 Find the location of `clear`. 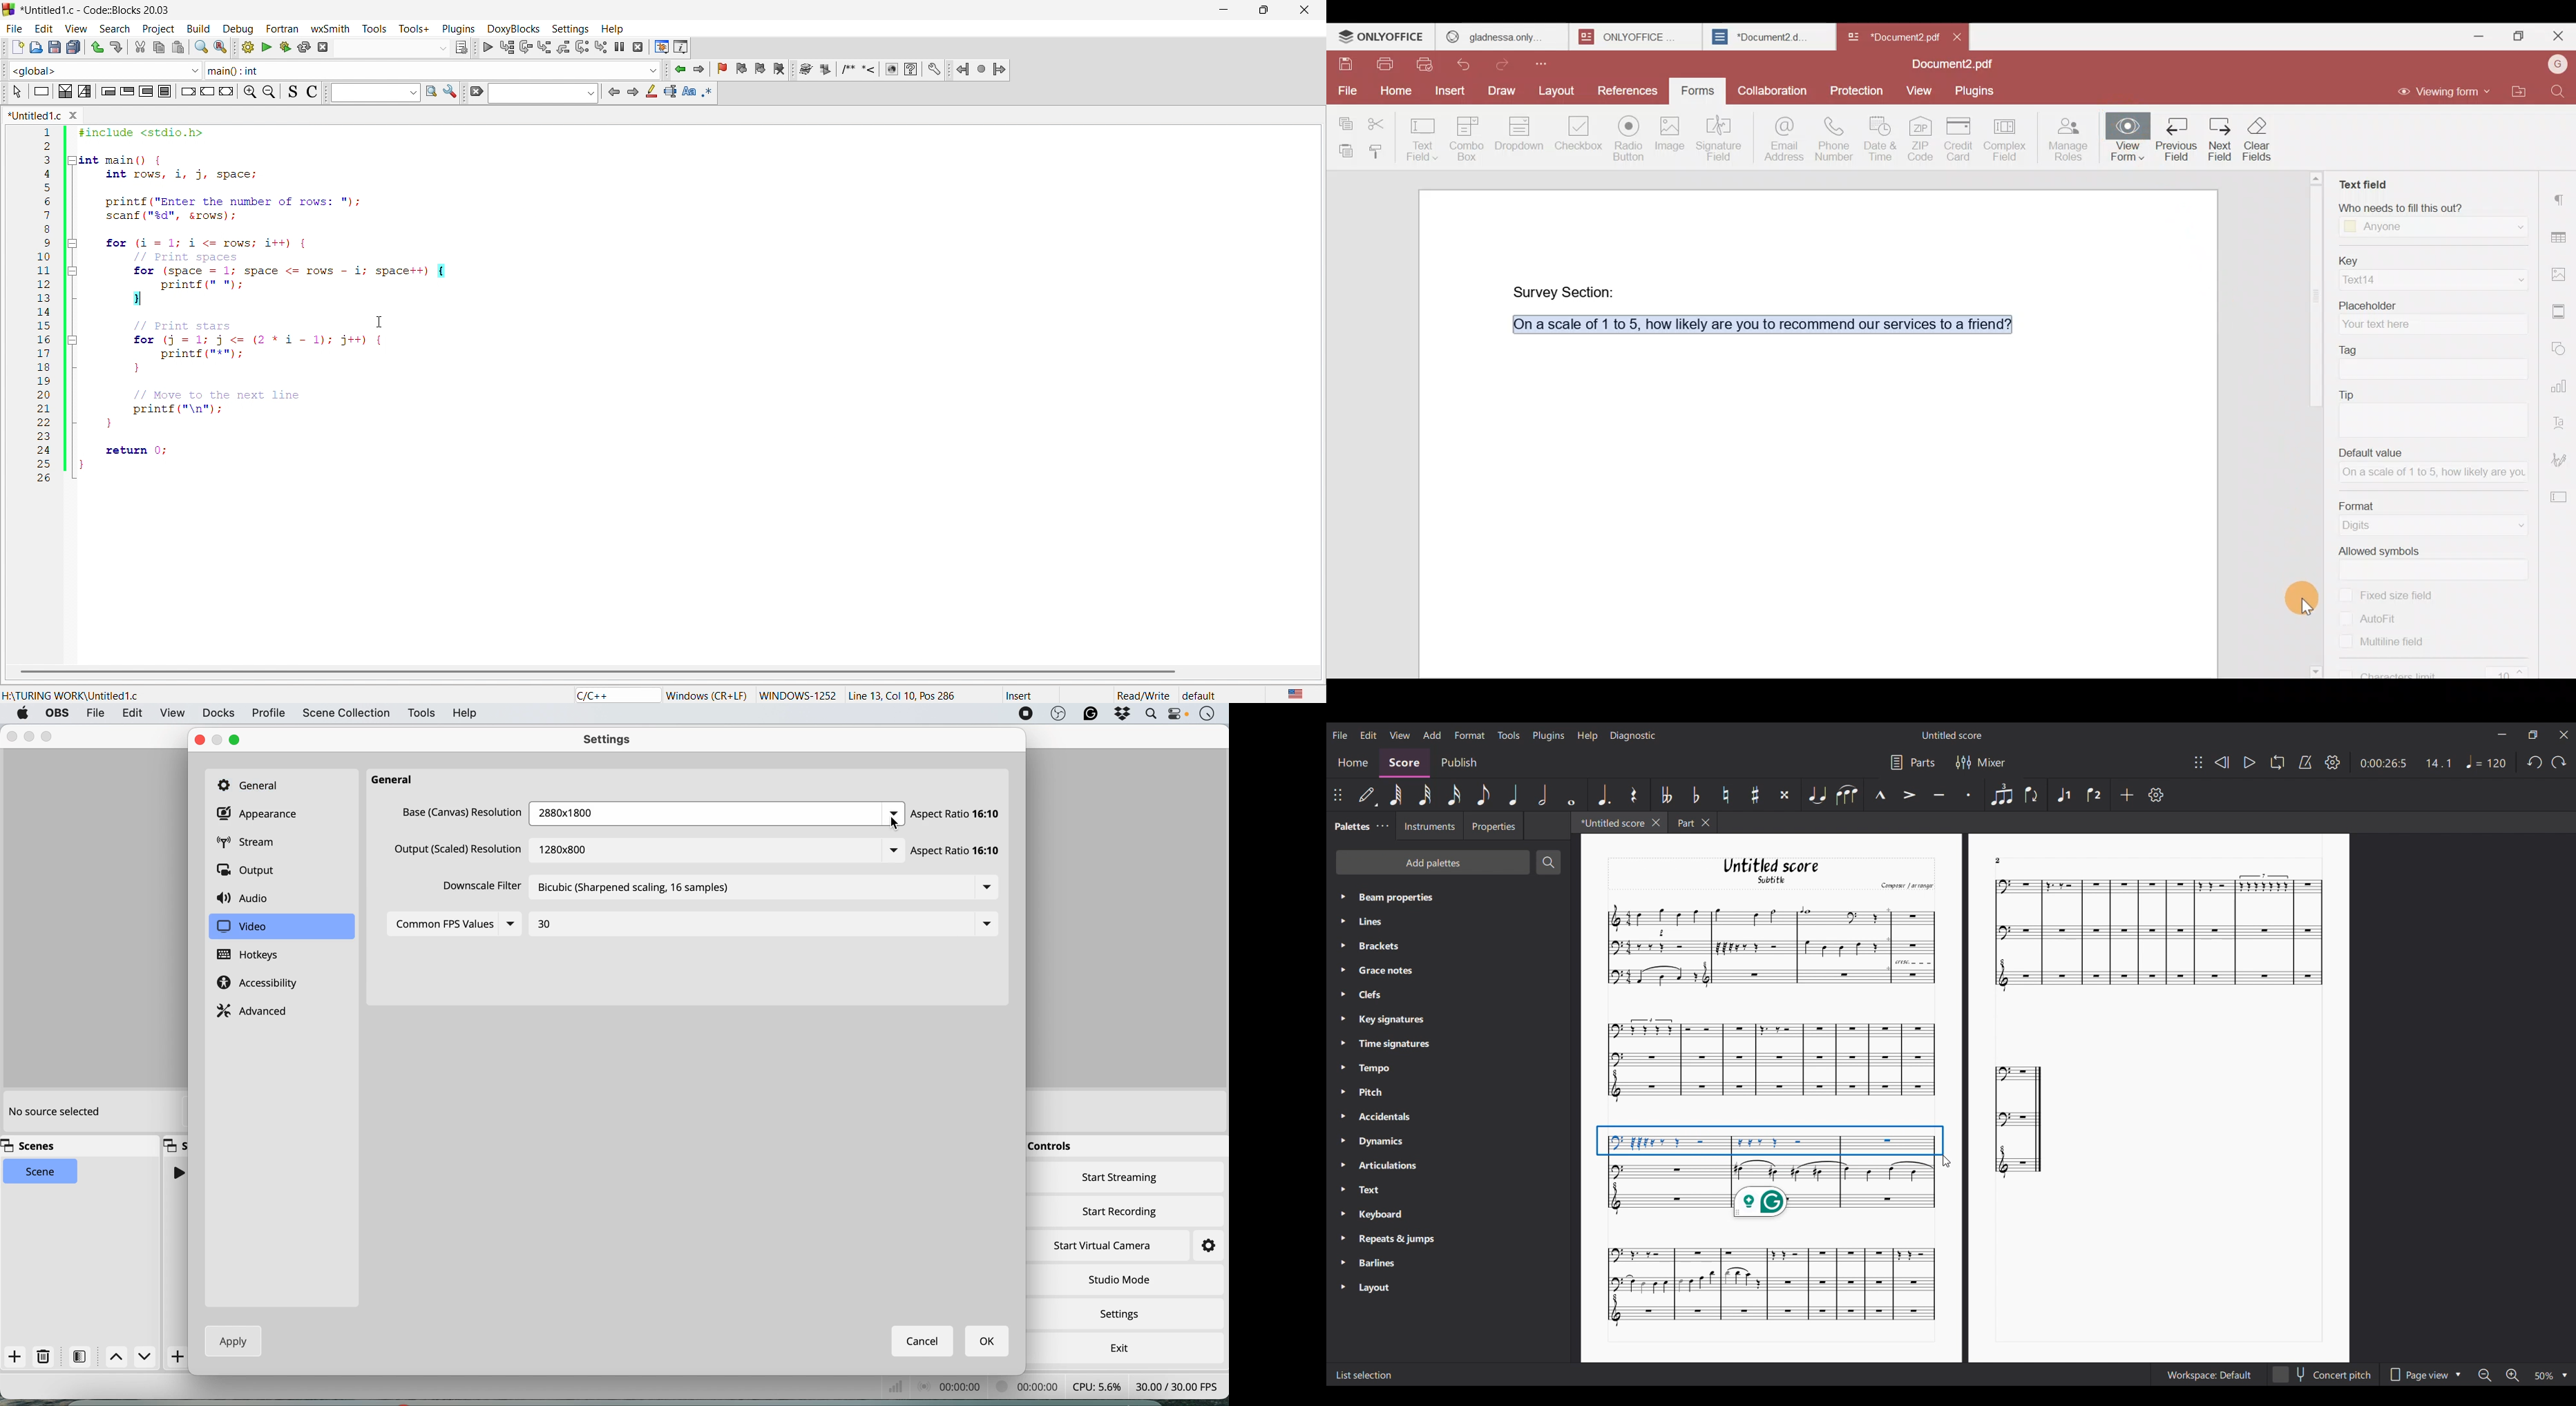

clear is located at coordinates (474, 92).